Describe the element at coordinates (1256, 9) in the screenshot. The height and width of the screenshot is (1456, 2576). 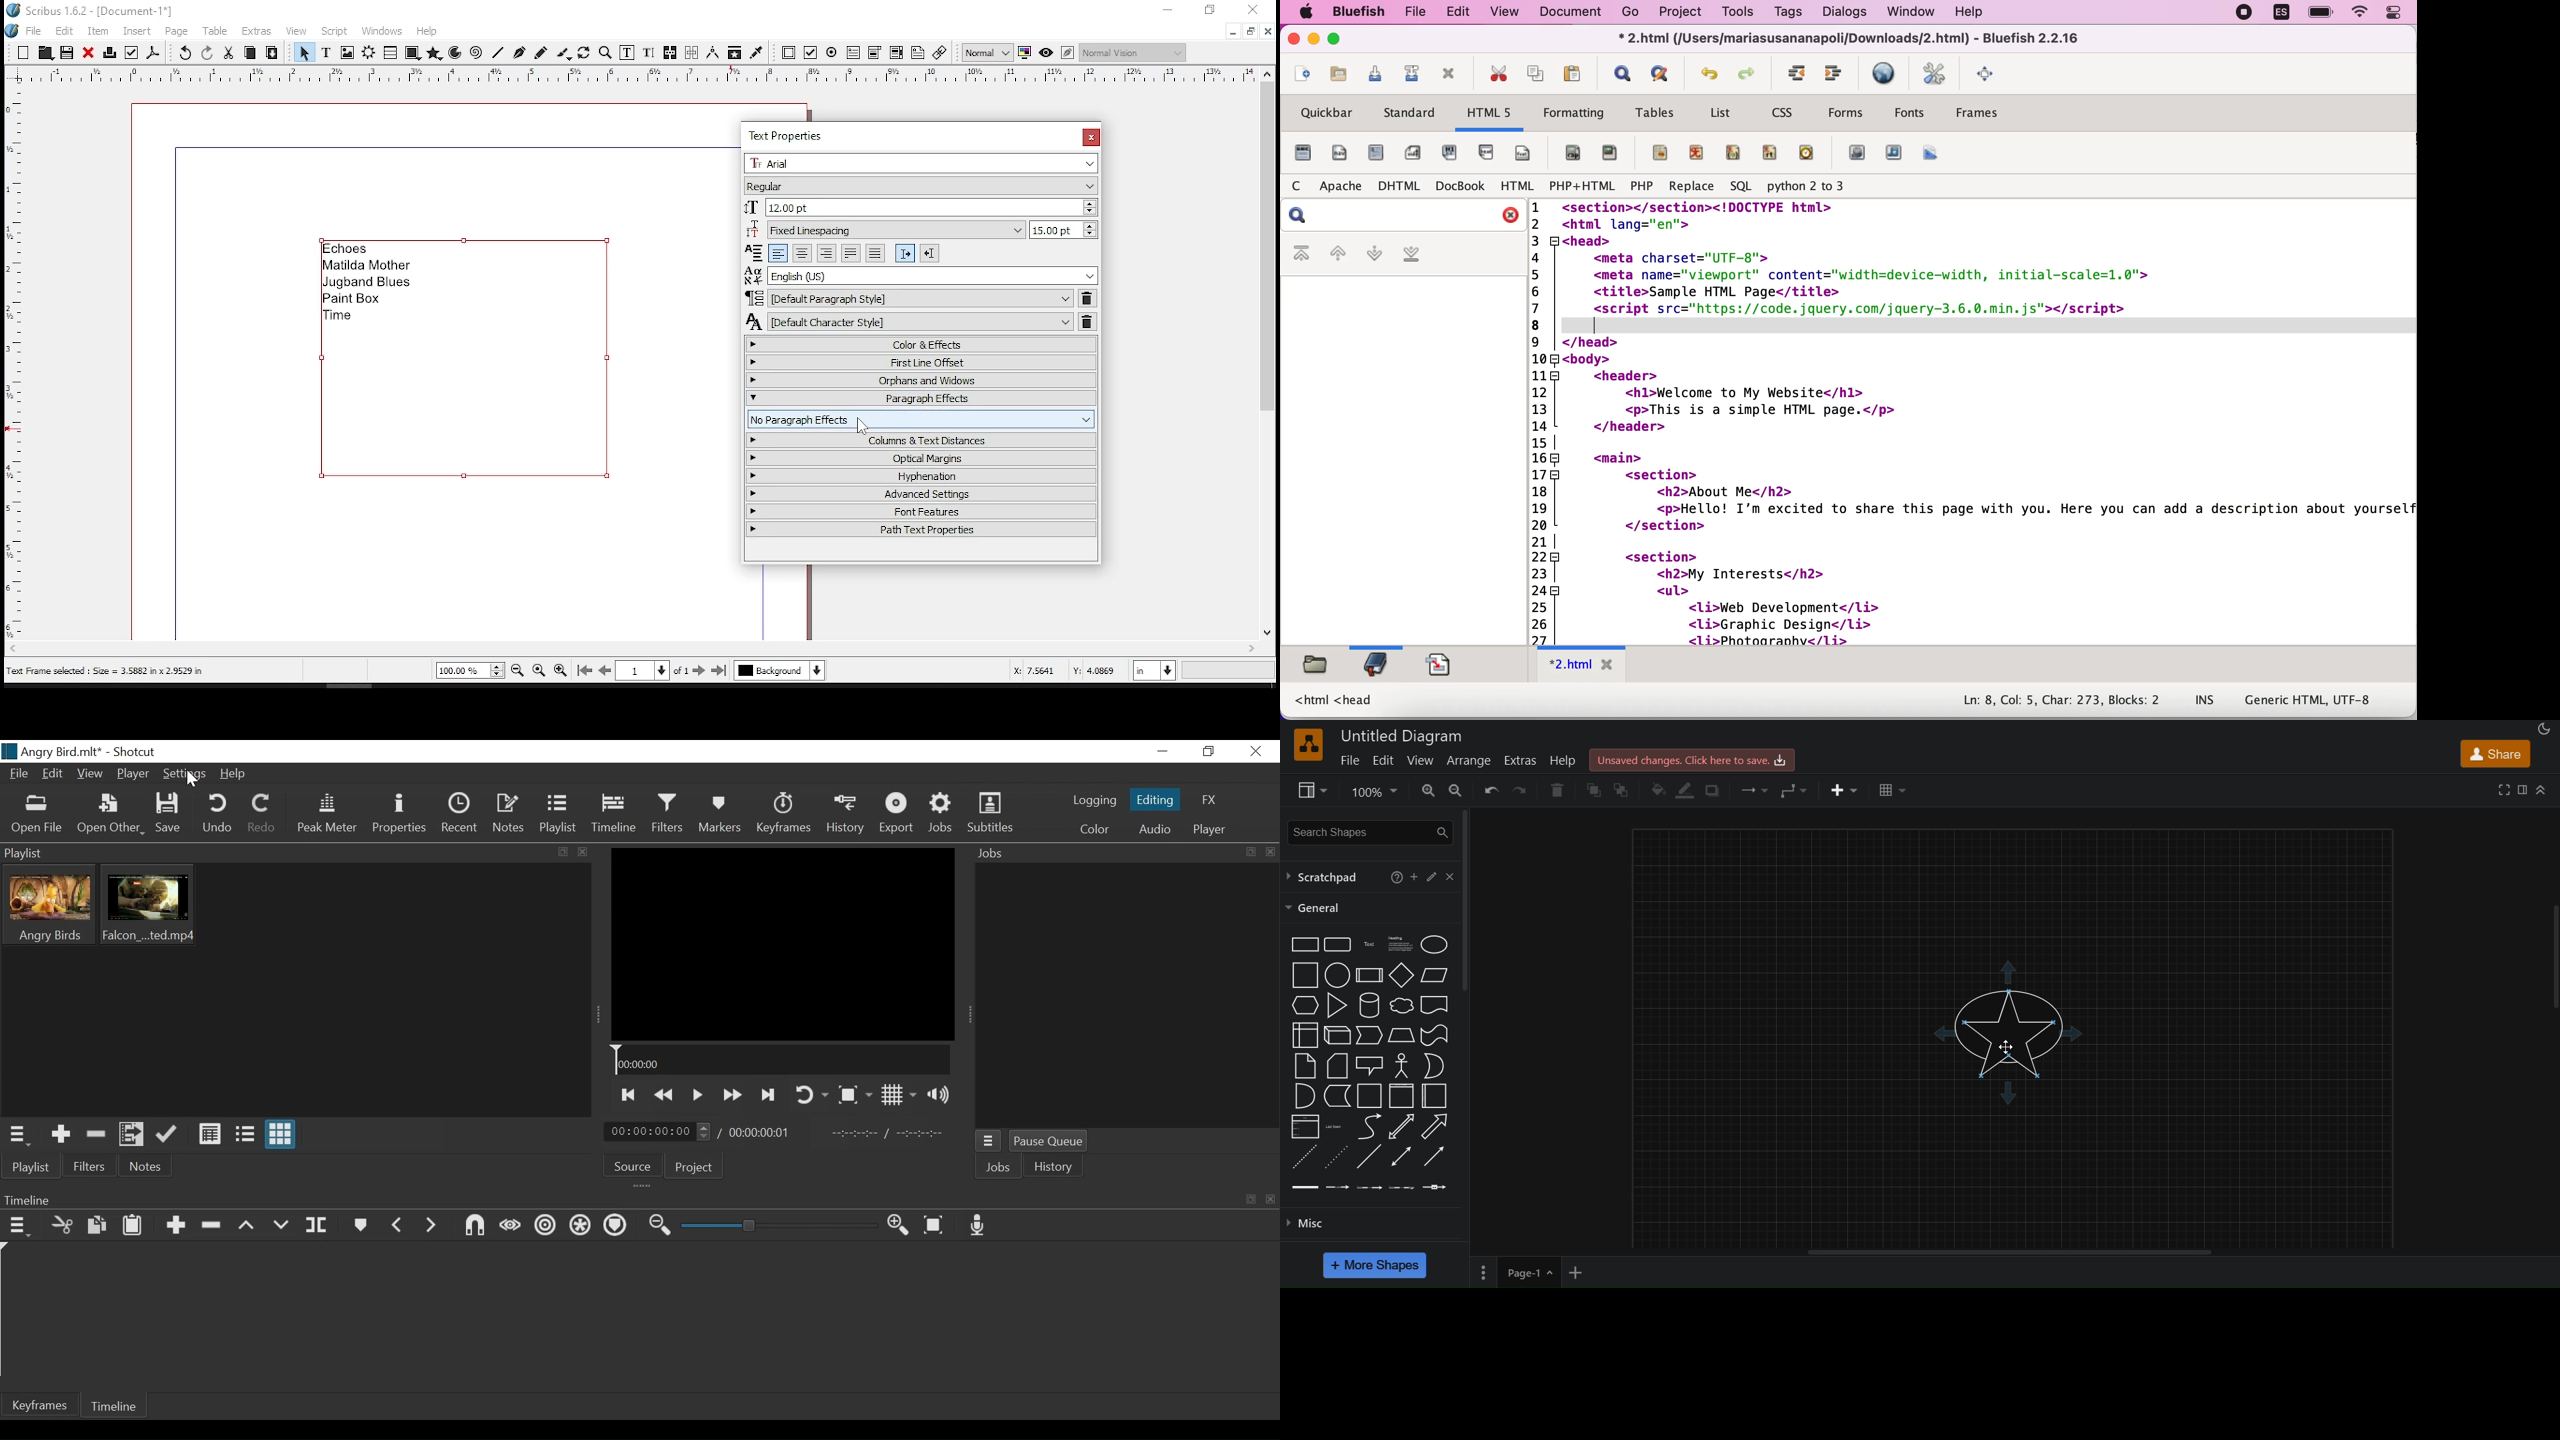
I see `close window` at that location.